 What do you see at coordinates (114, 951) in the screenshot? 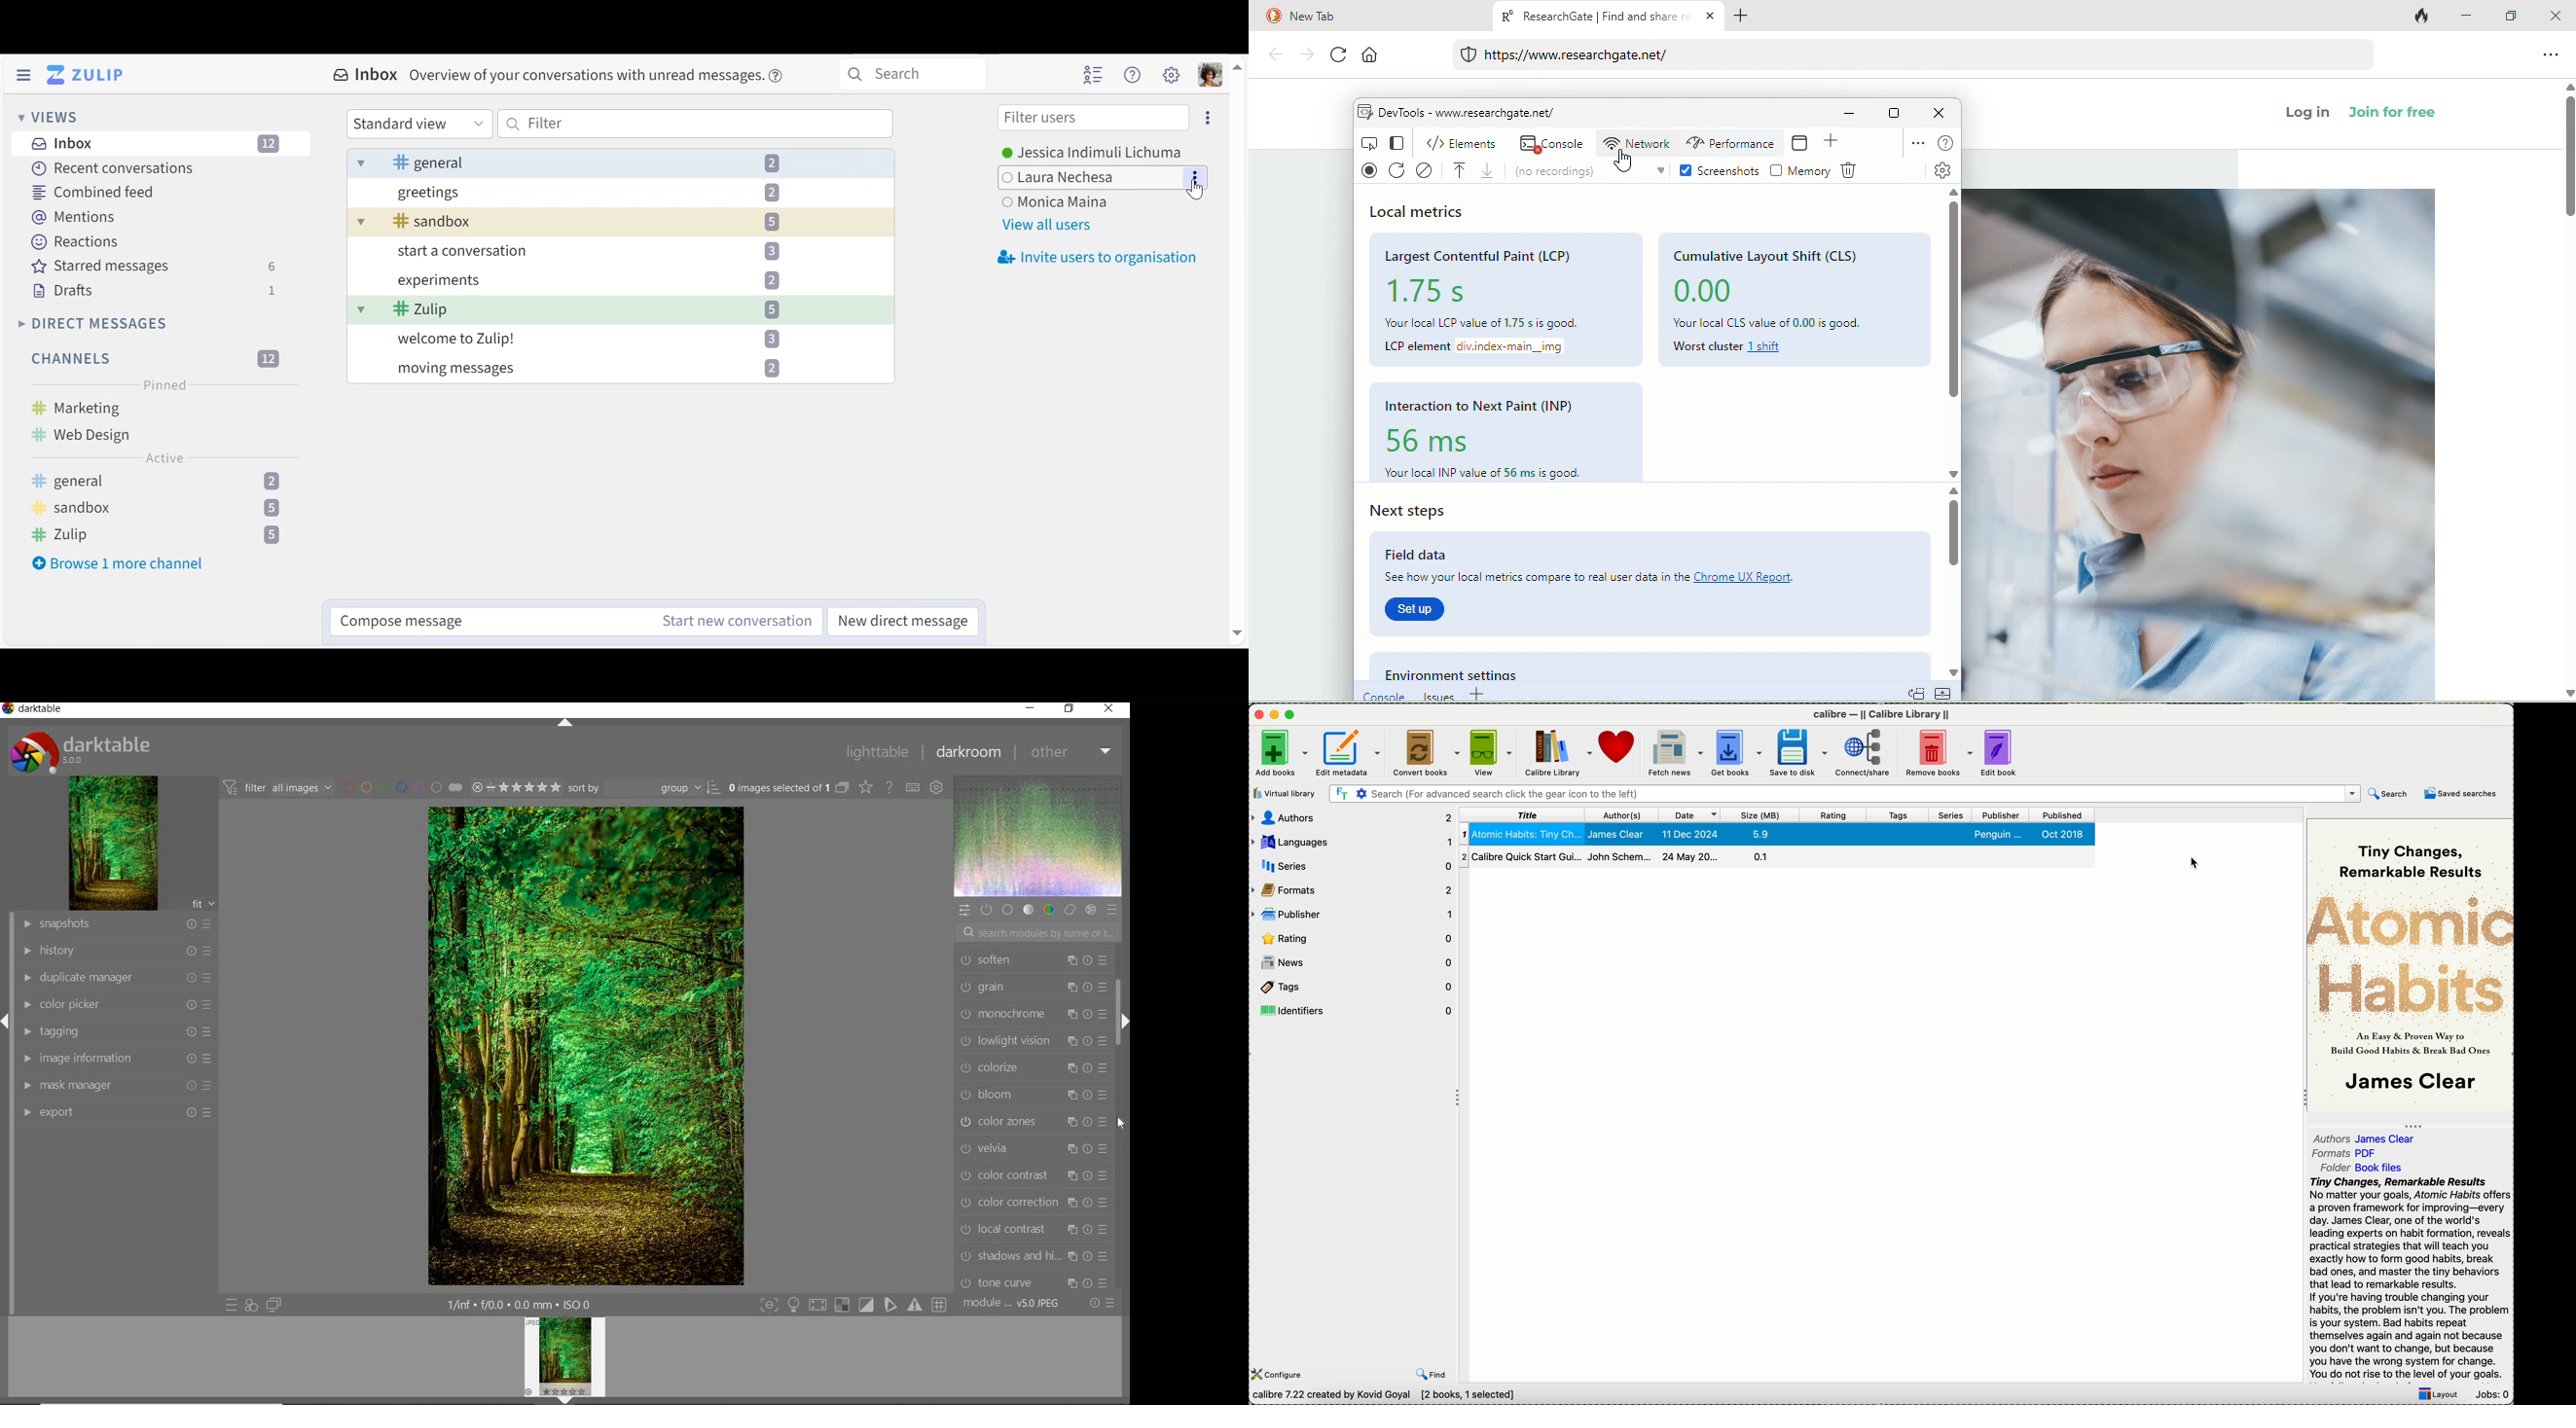
I see `HISTORY` at bounding box center [114, 951].